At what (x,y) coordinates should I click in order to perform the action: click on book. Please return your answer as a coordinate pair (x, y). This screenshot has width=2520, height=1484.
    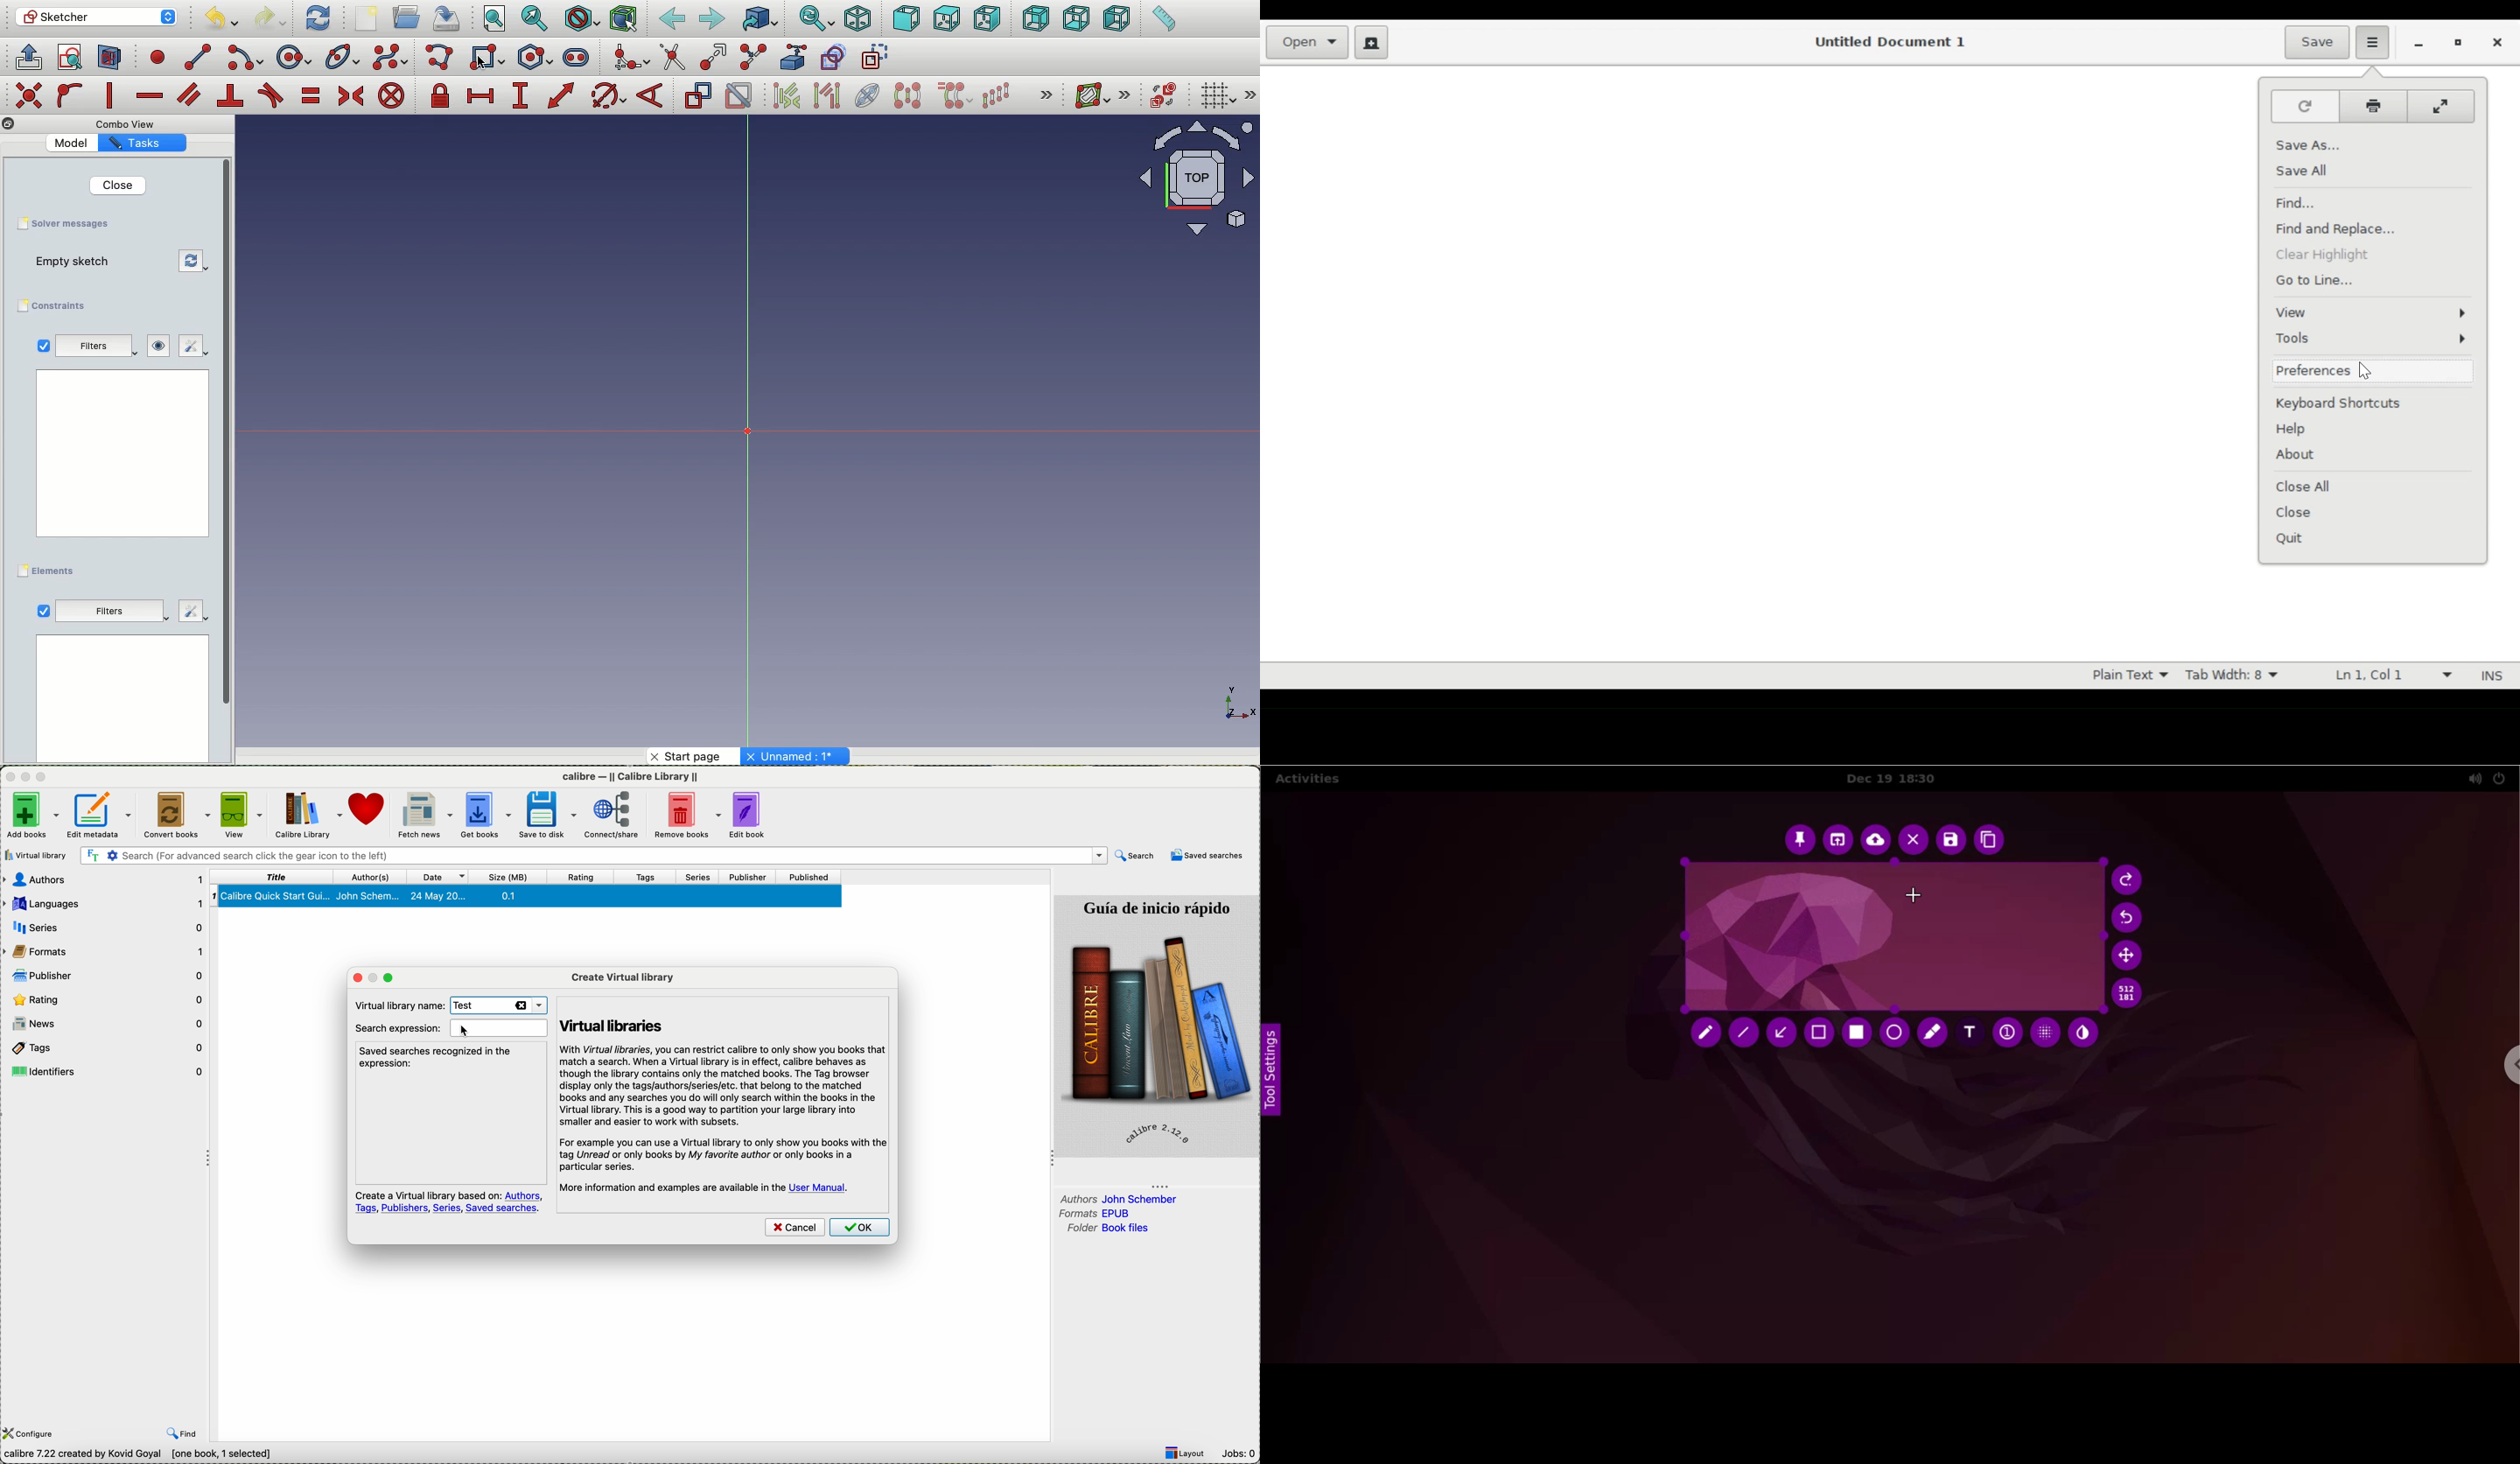
    Looking at the image, I should click on (528, 899).